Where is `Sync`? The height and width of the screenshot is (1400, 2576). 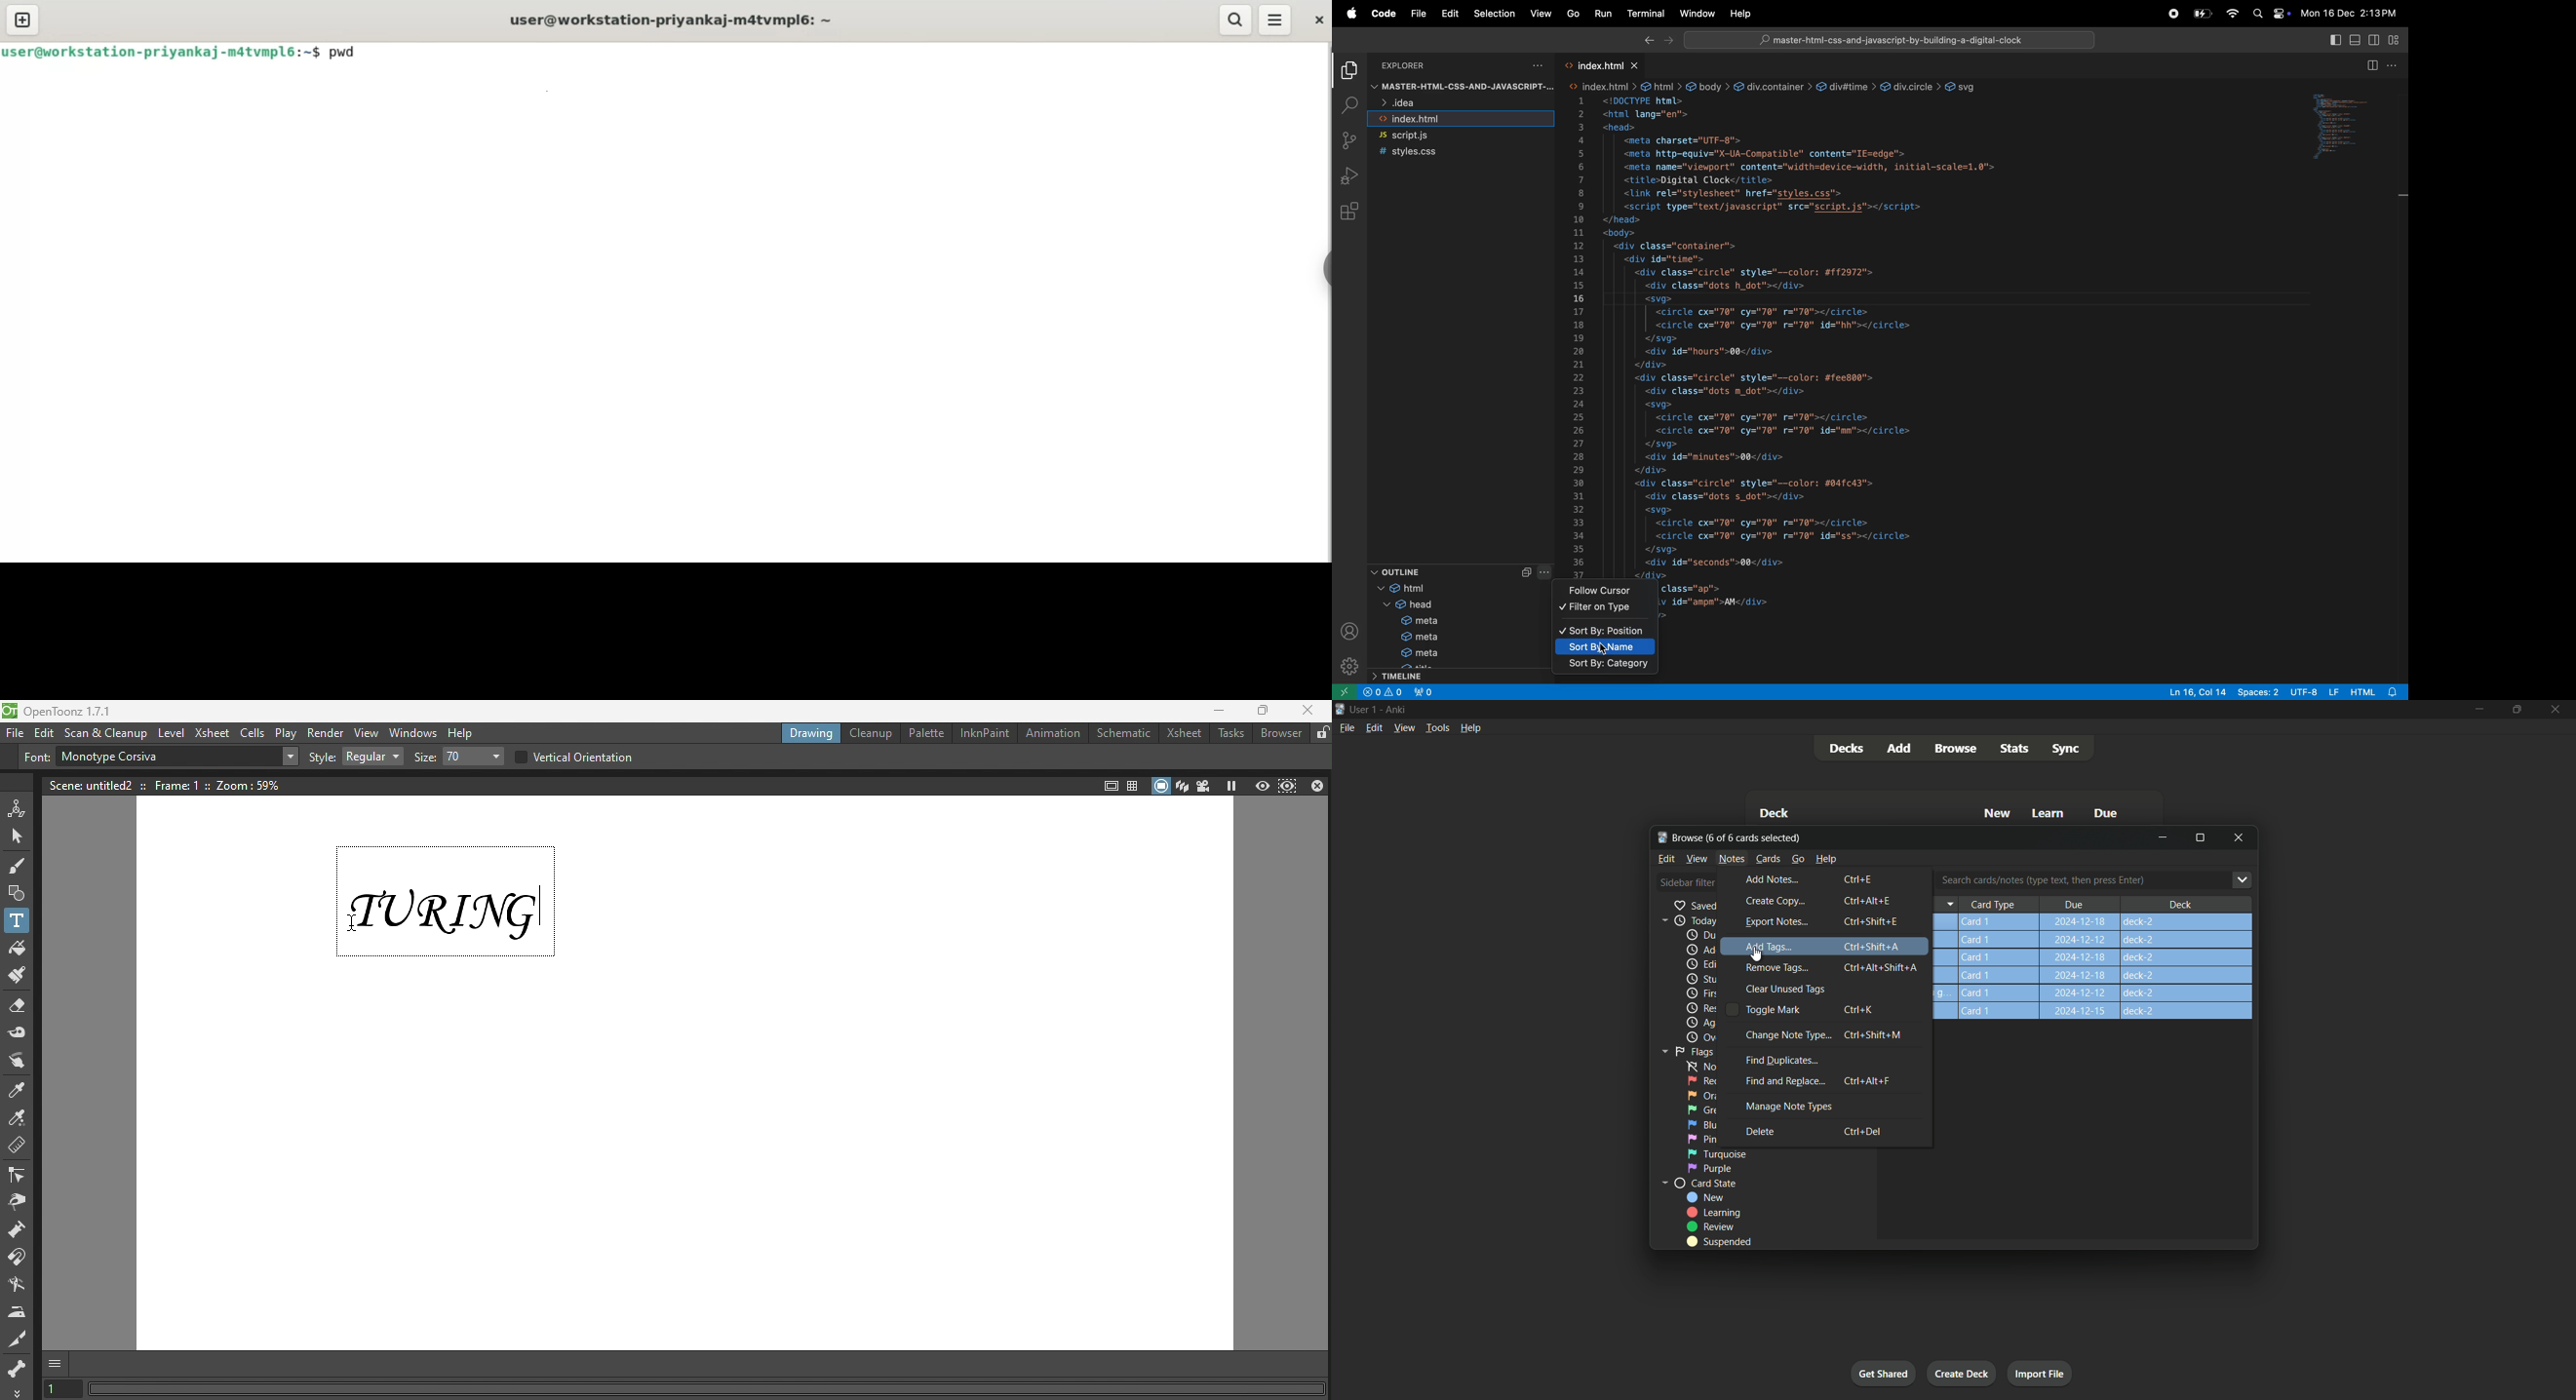
Sync is located at coordinates (2066, 749).